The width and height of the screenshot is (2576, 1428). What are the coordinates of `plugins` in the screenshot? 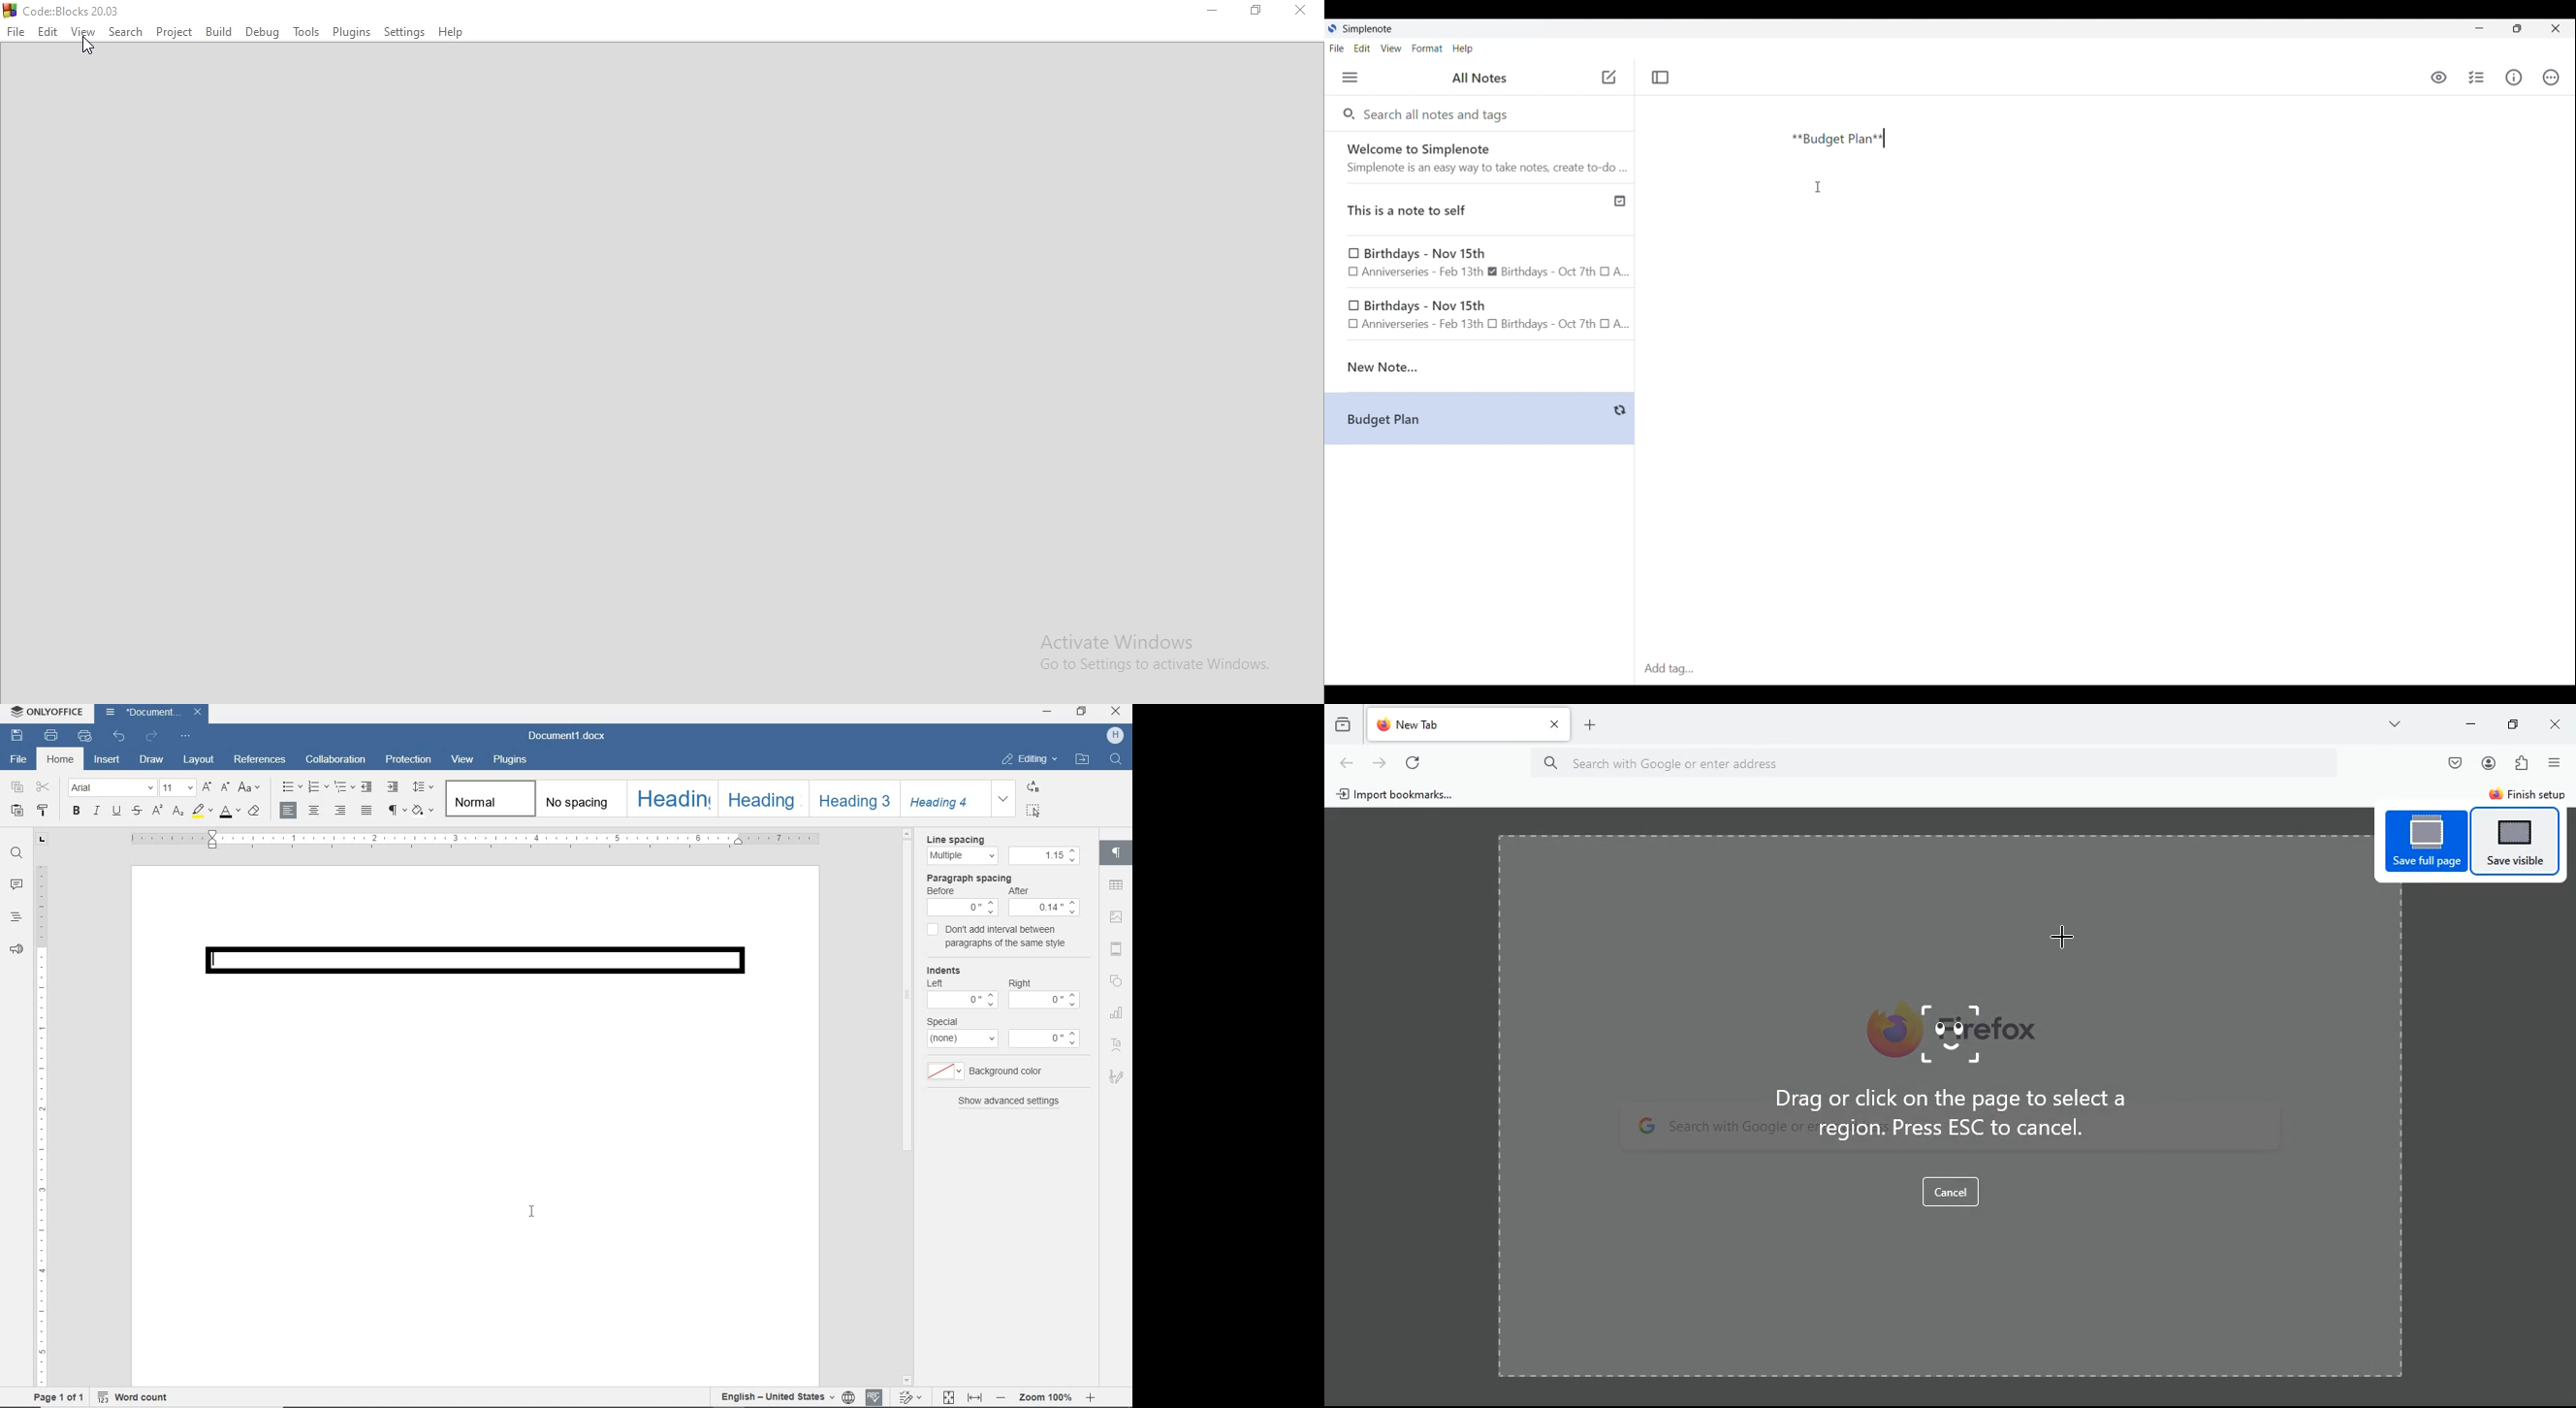 It's located at (516, 760).